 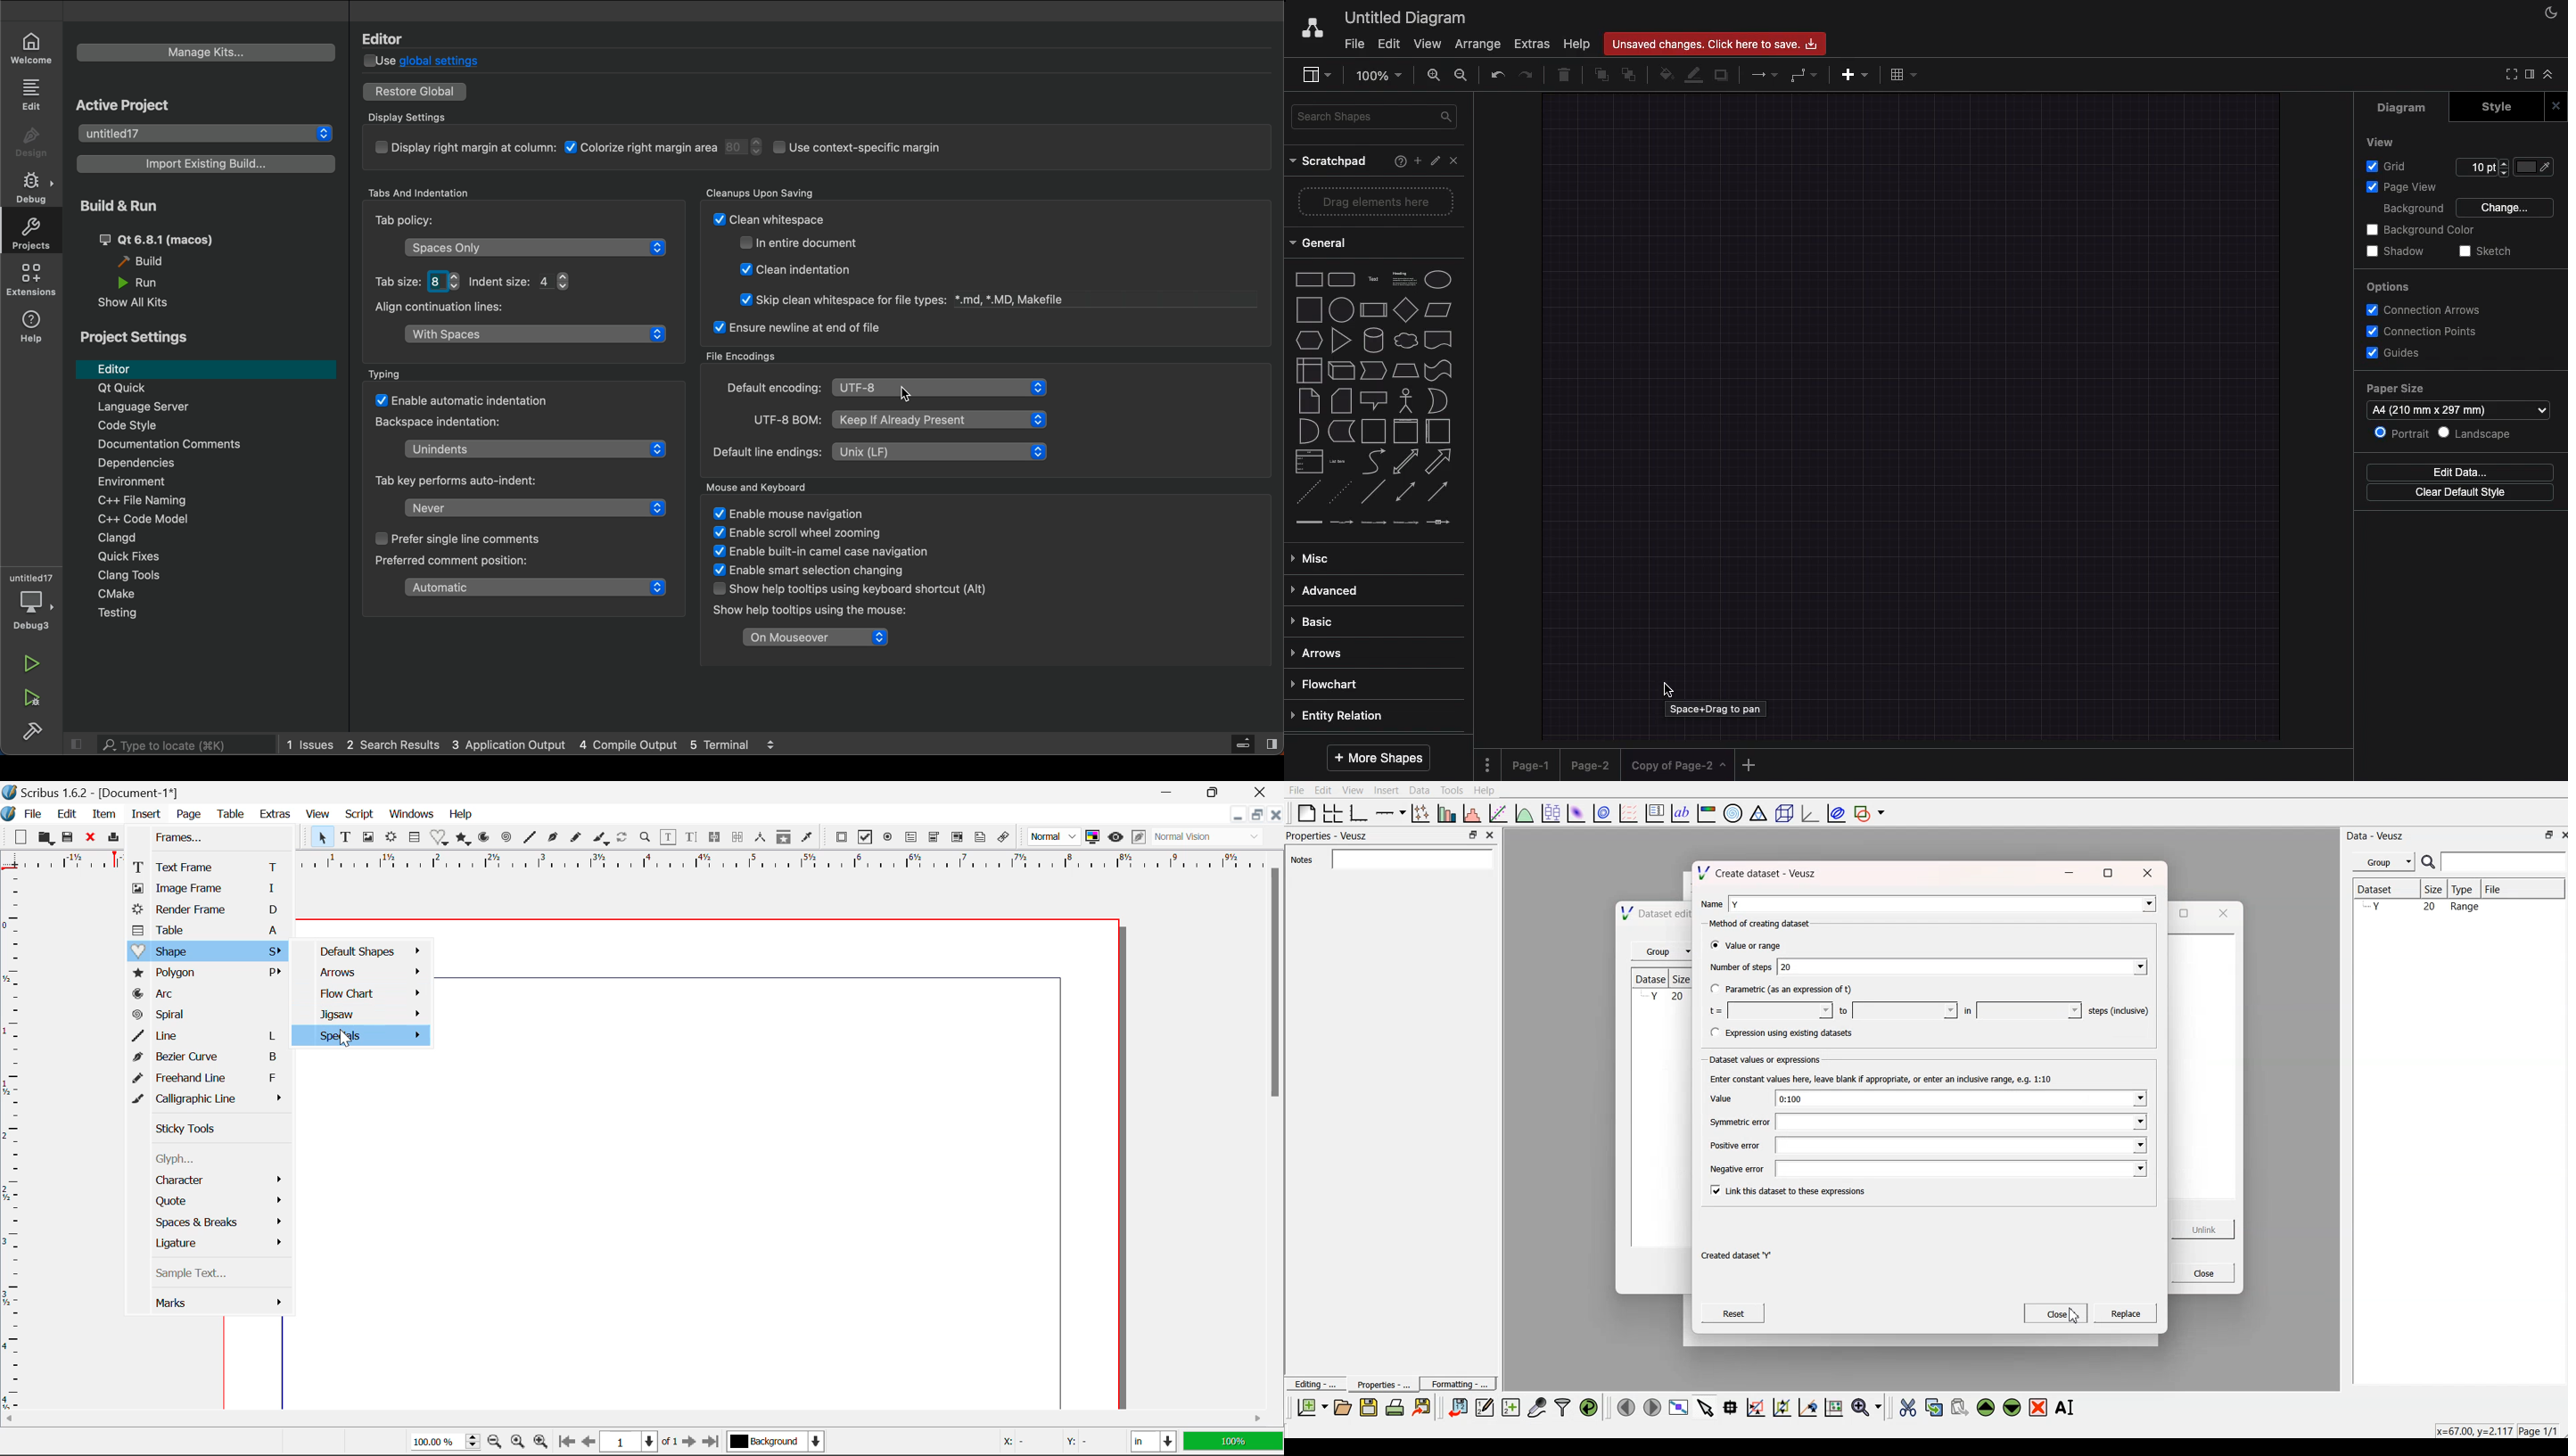 What do you see at coordinates (795, 270) in the screenshot?
I see `@ Clean indentation` at bounding box center [795, 270].